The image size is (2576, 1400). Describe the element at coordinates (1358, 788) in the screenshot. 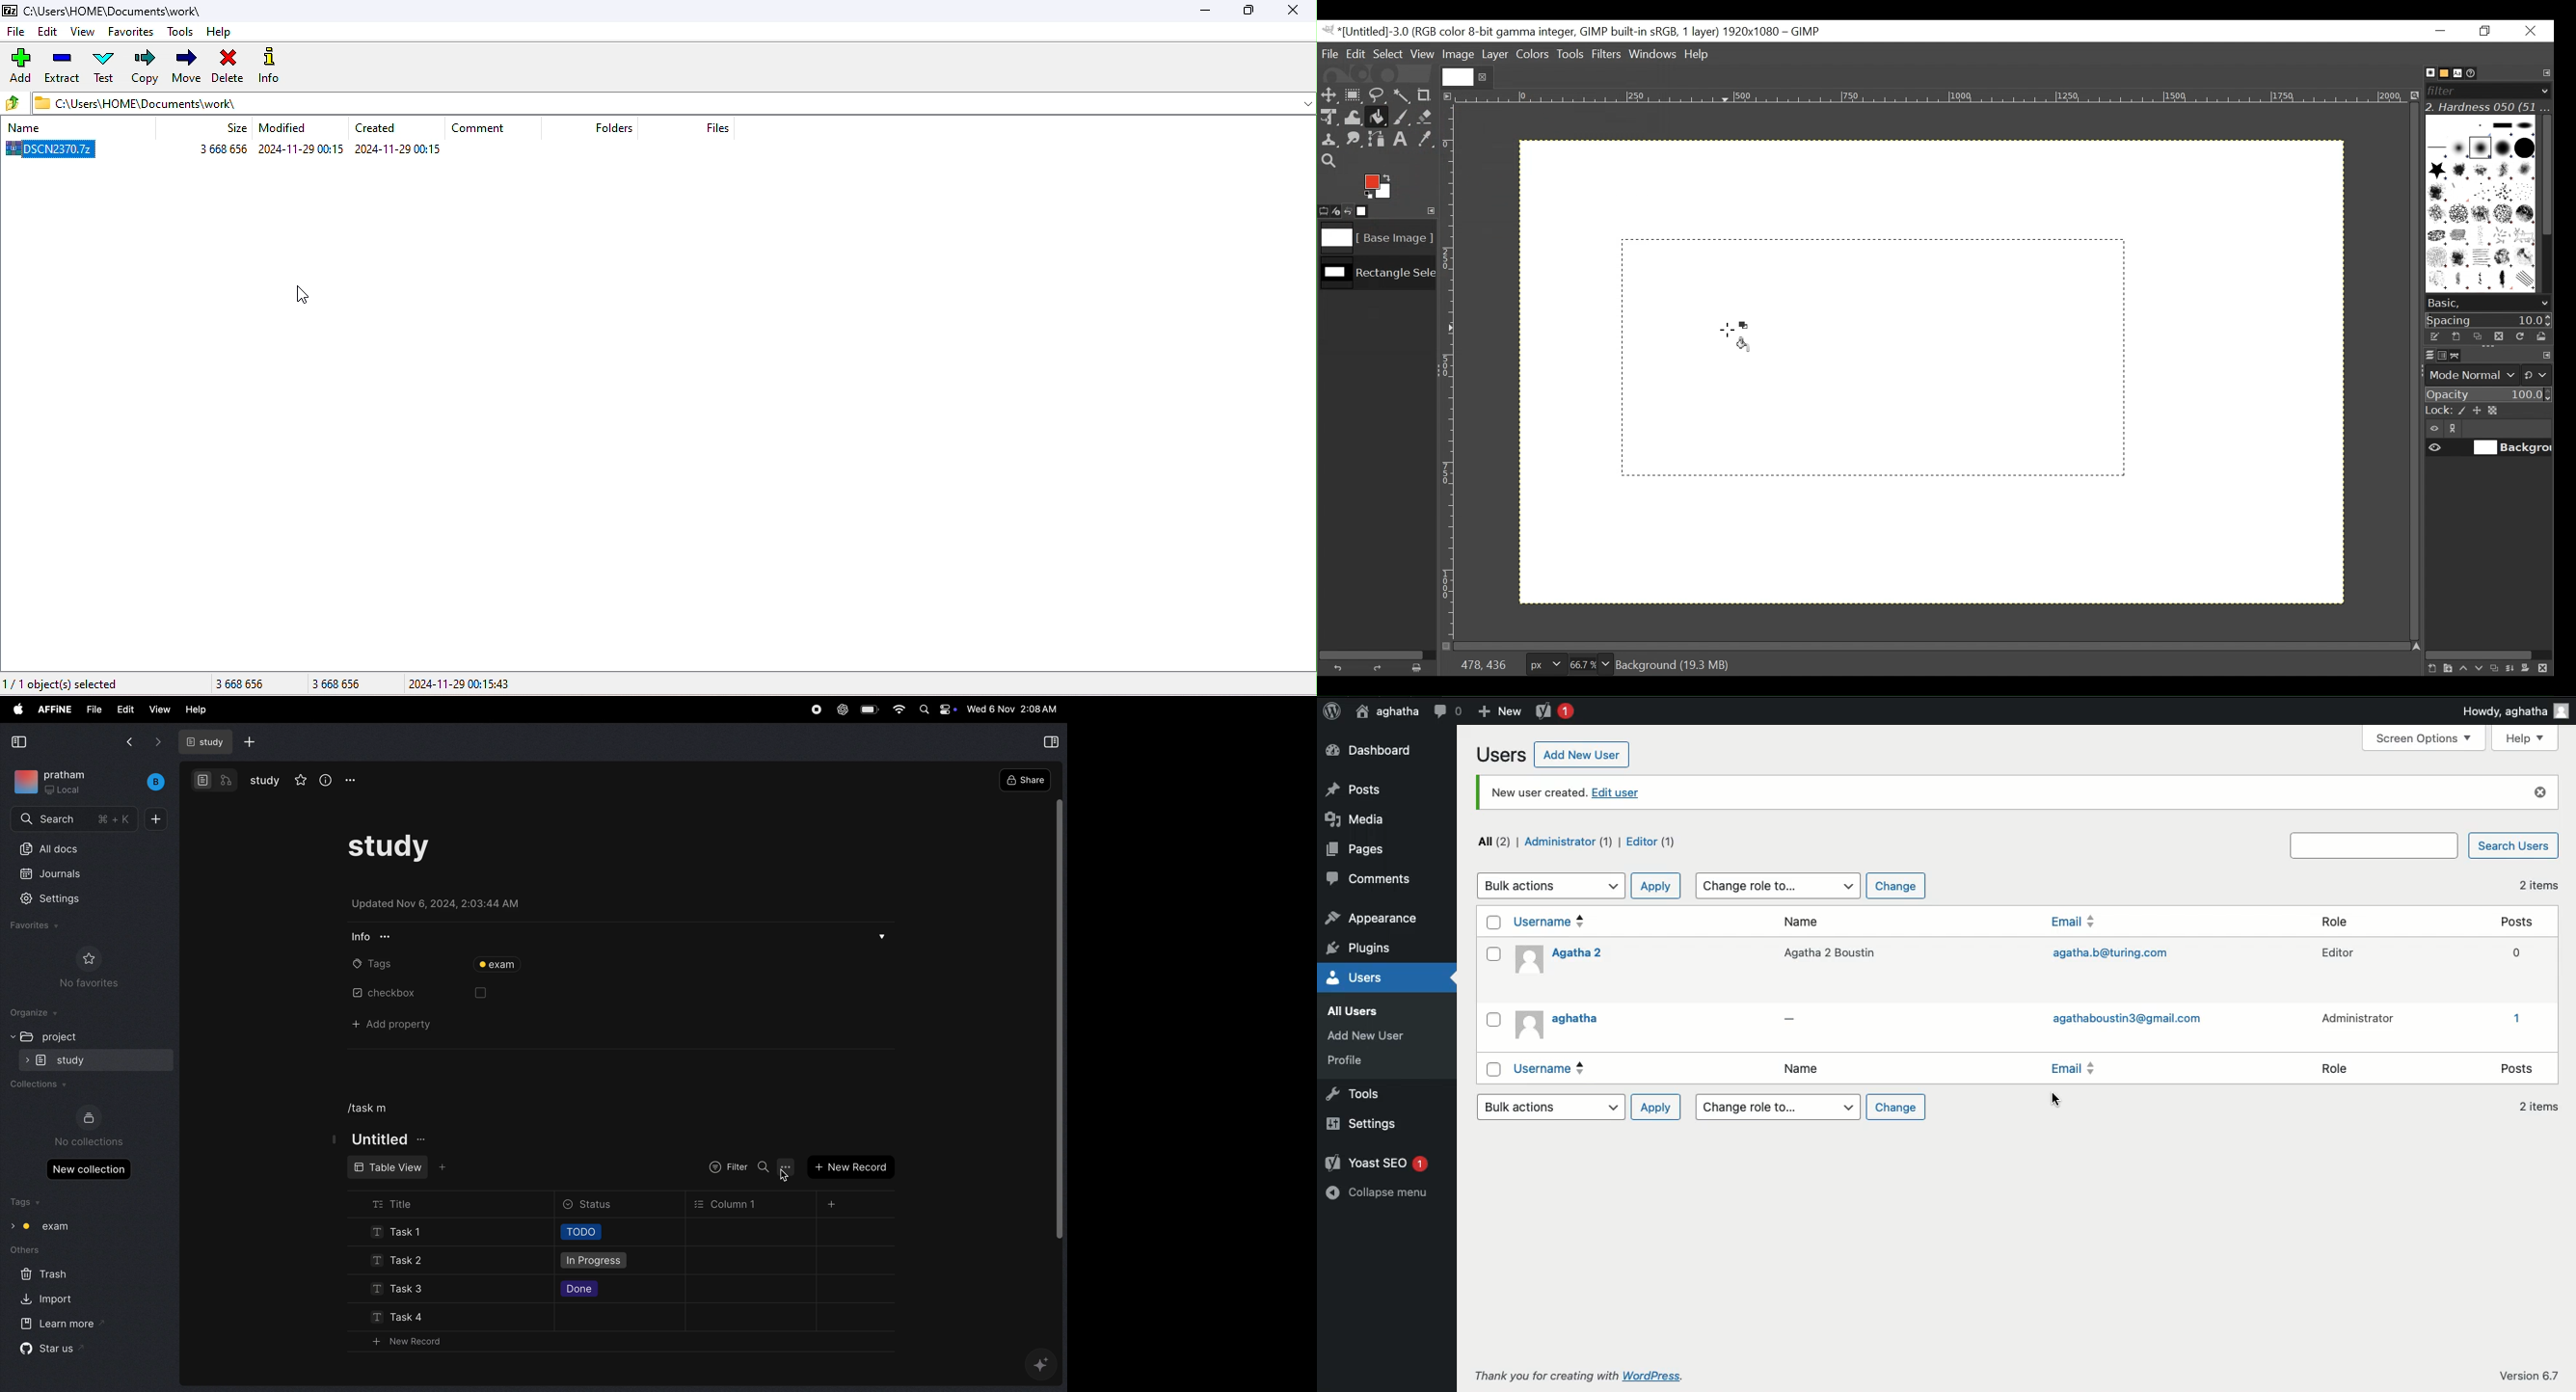

I see `Posts` at that location.